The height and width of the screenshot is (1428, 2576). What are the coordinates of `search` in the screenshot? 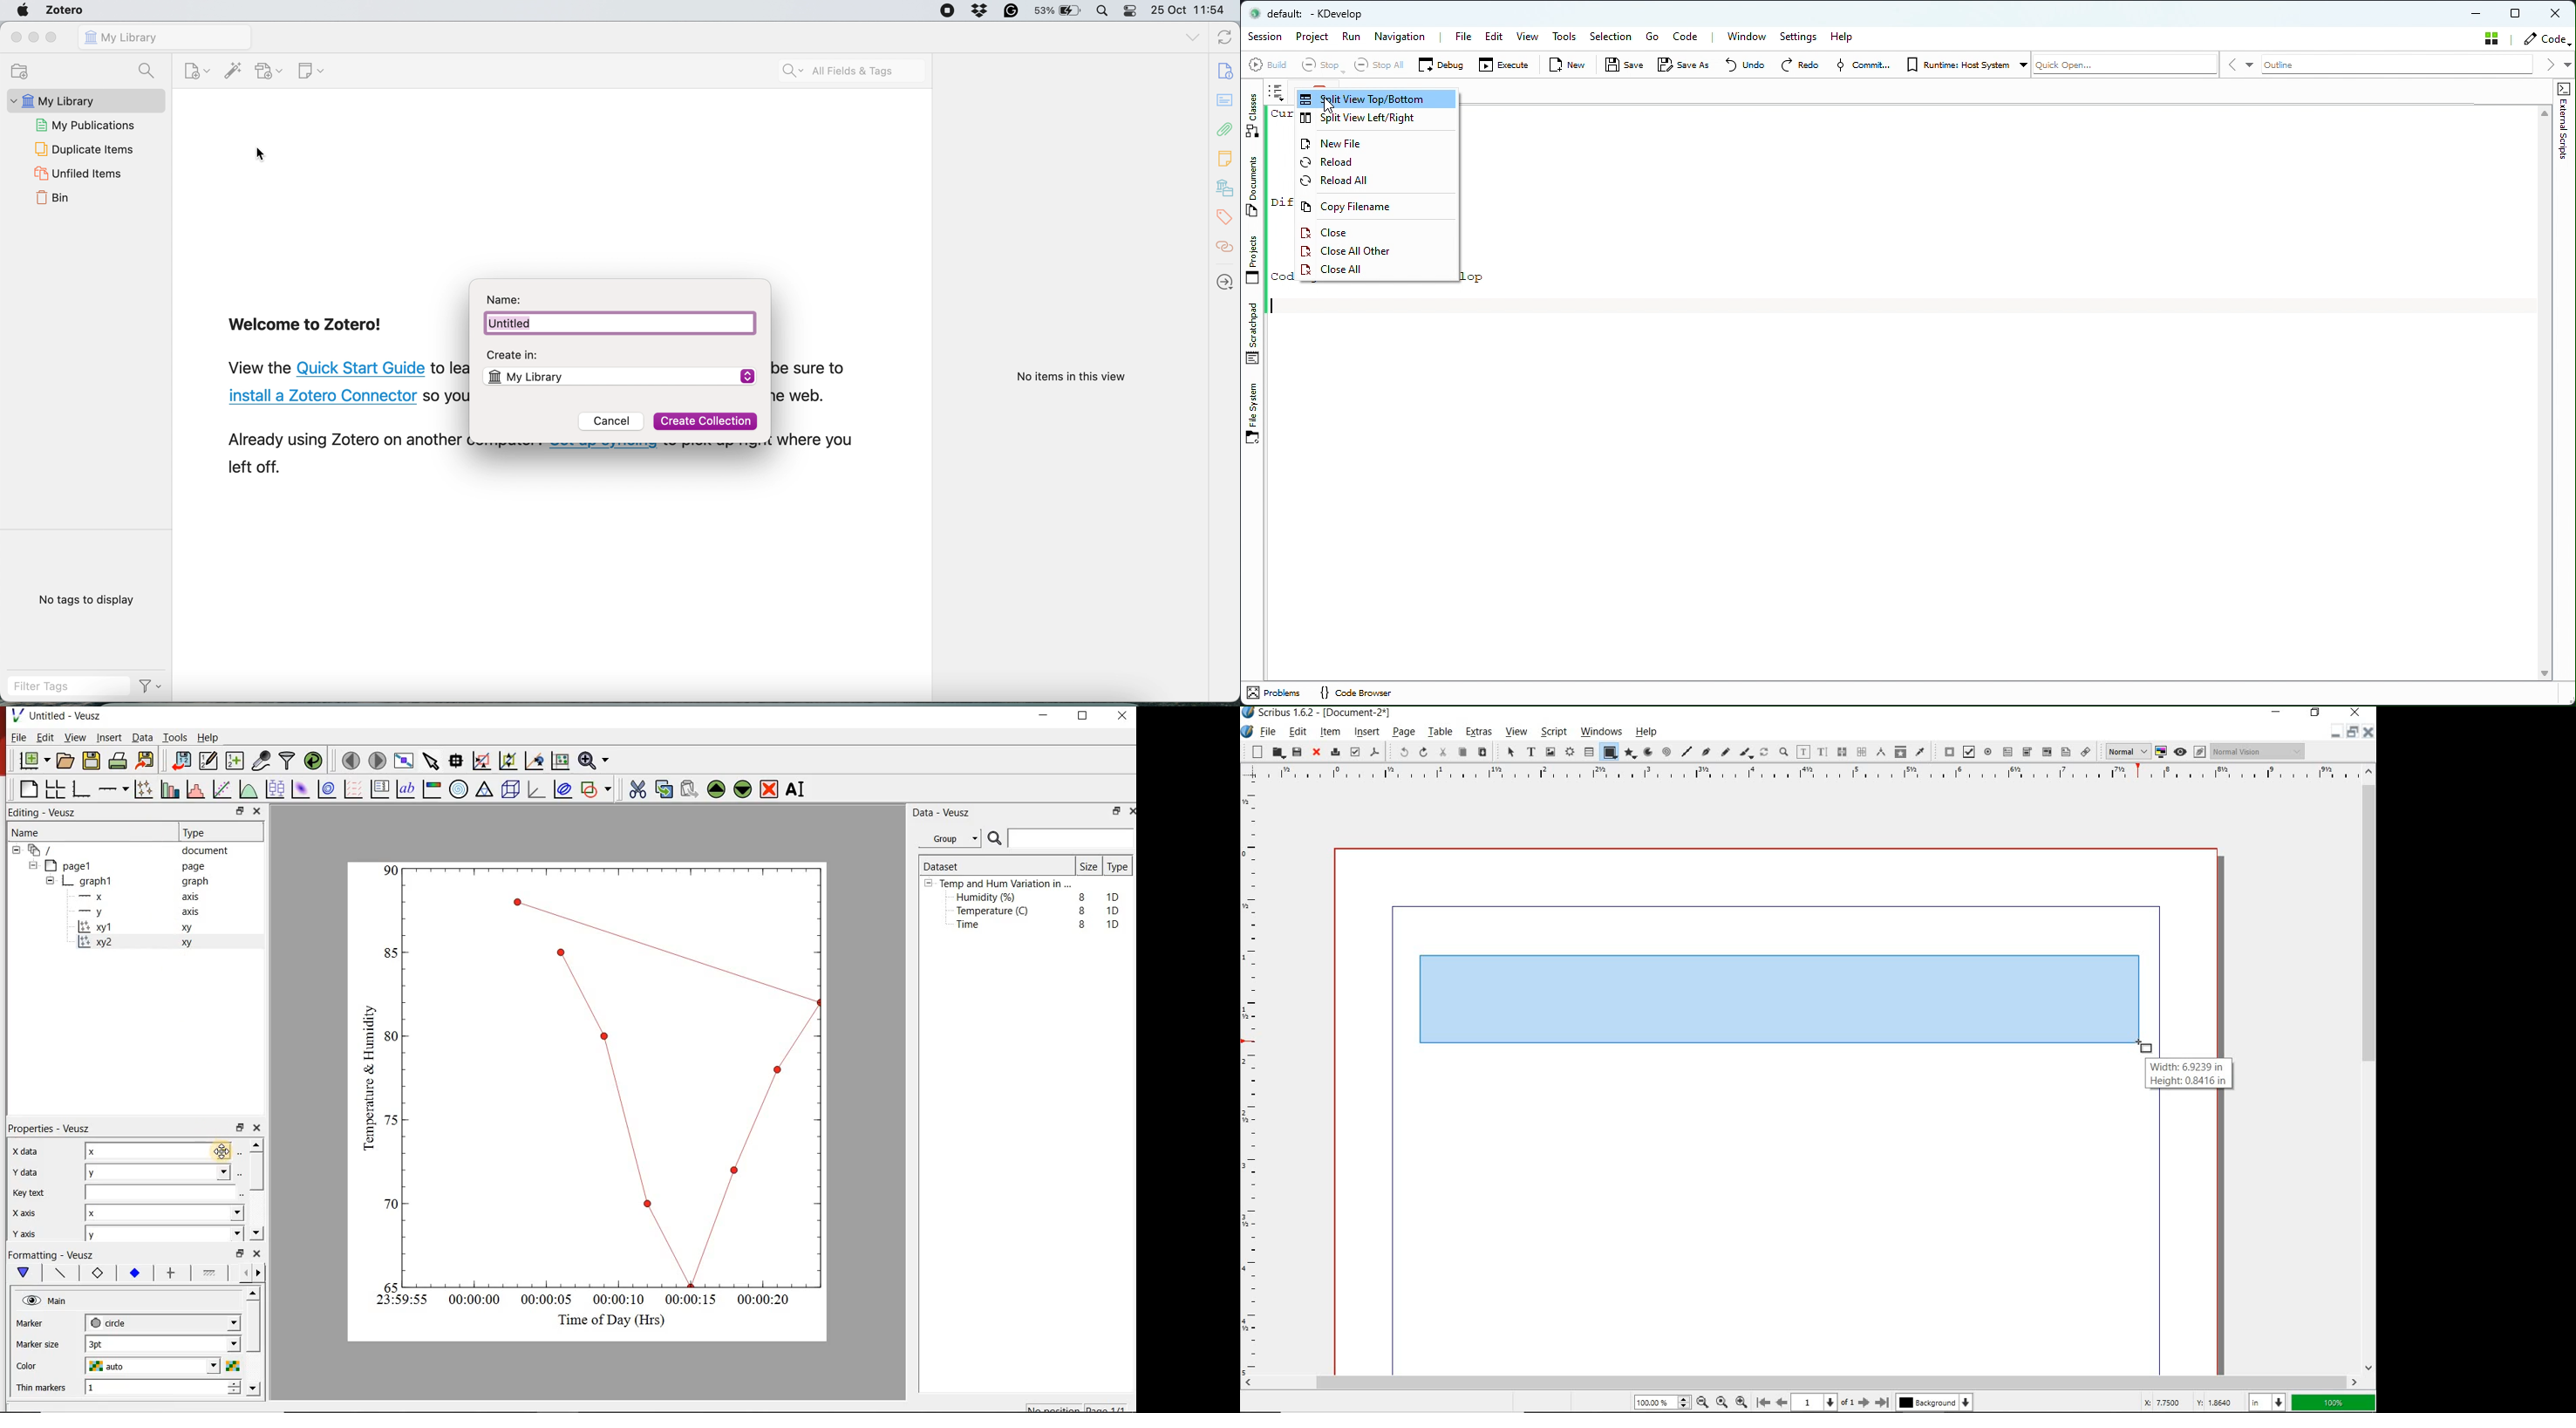 It's located at (852, 70).